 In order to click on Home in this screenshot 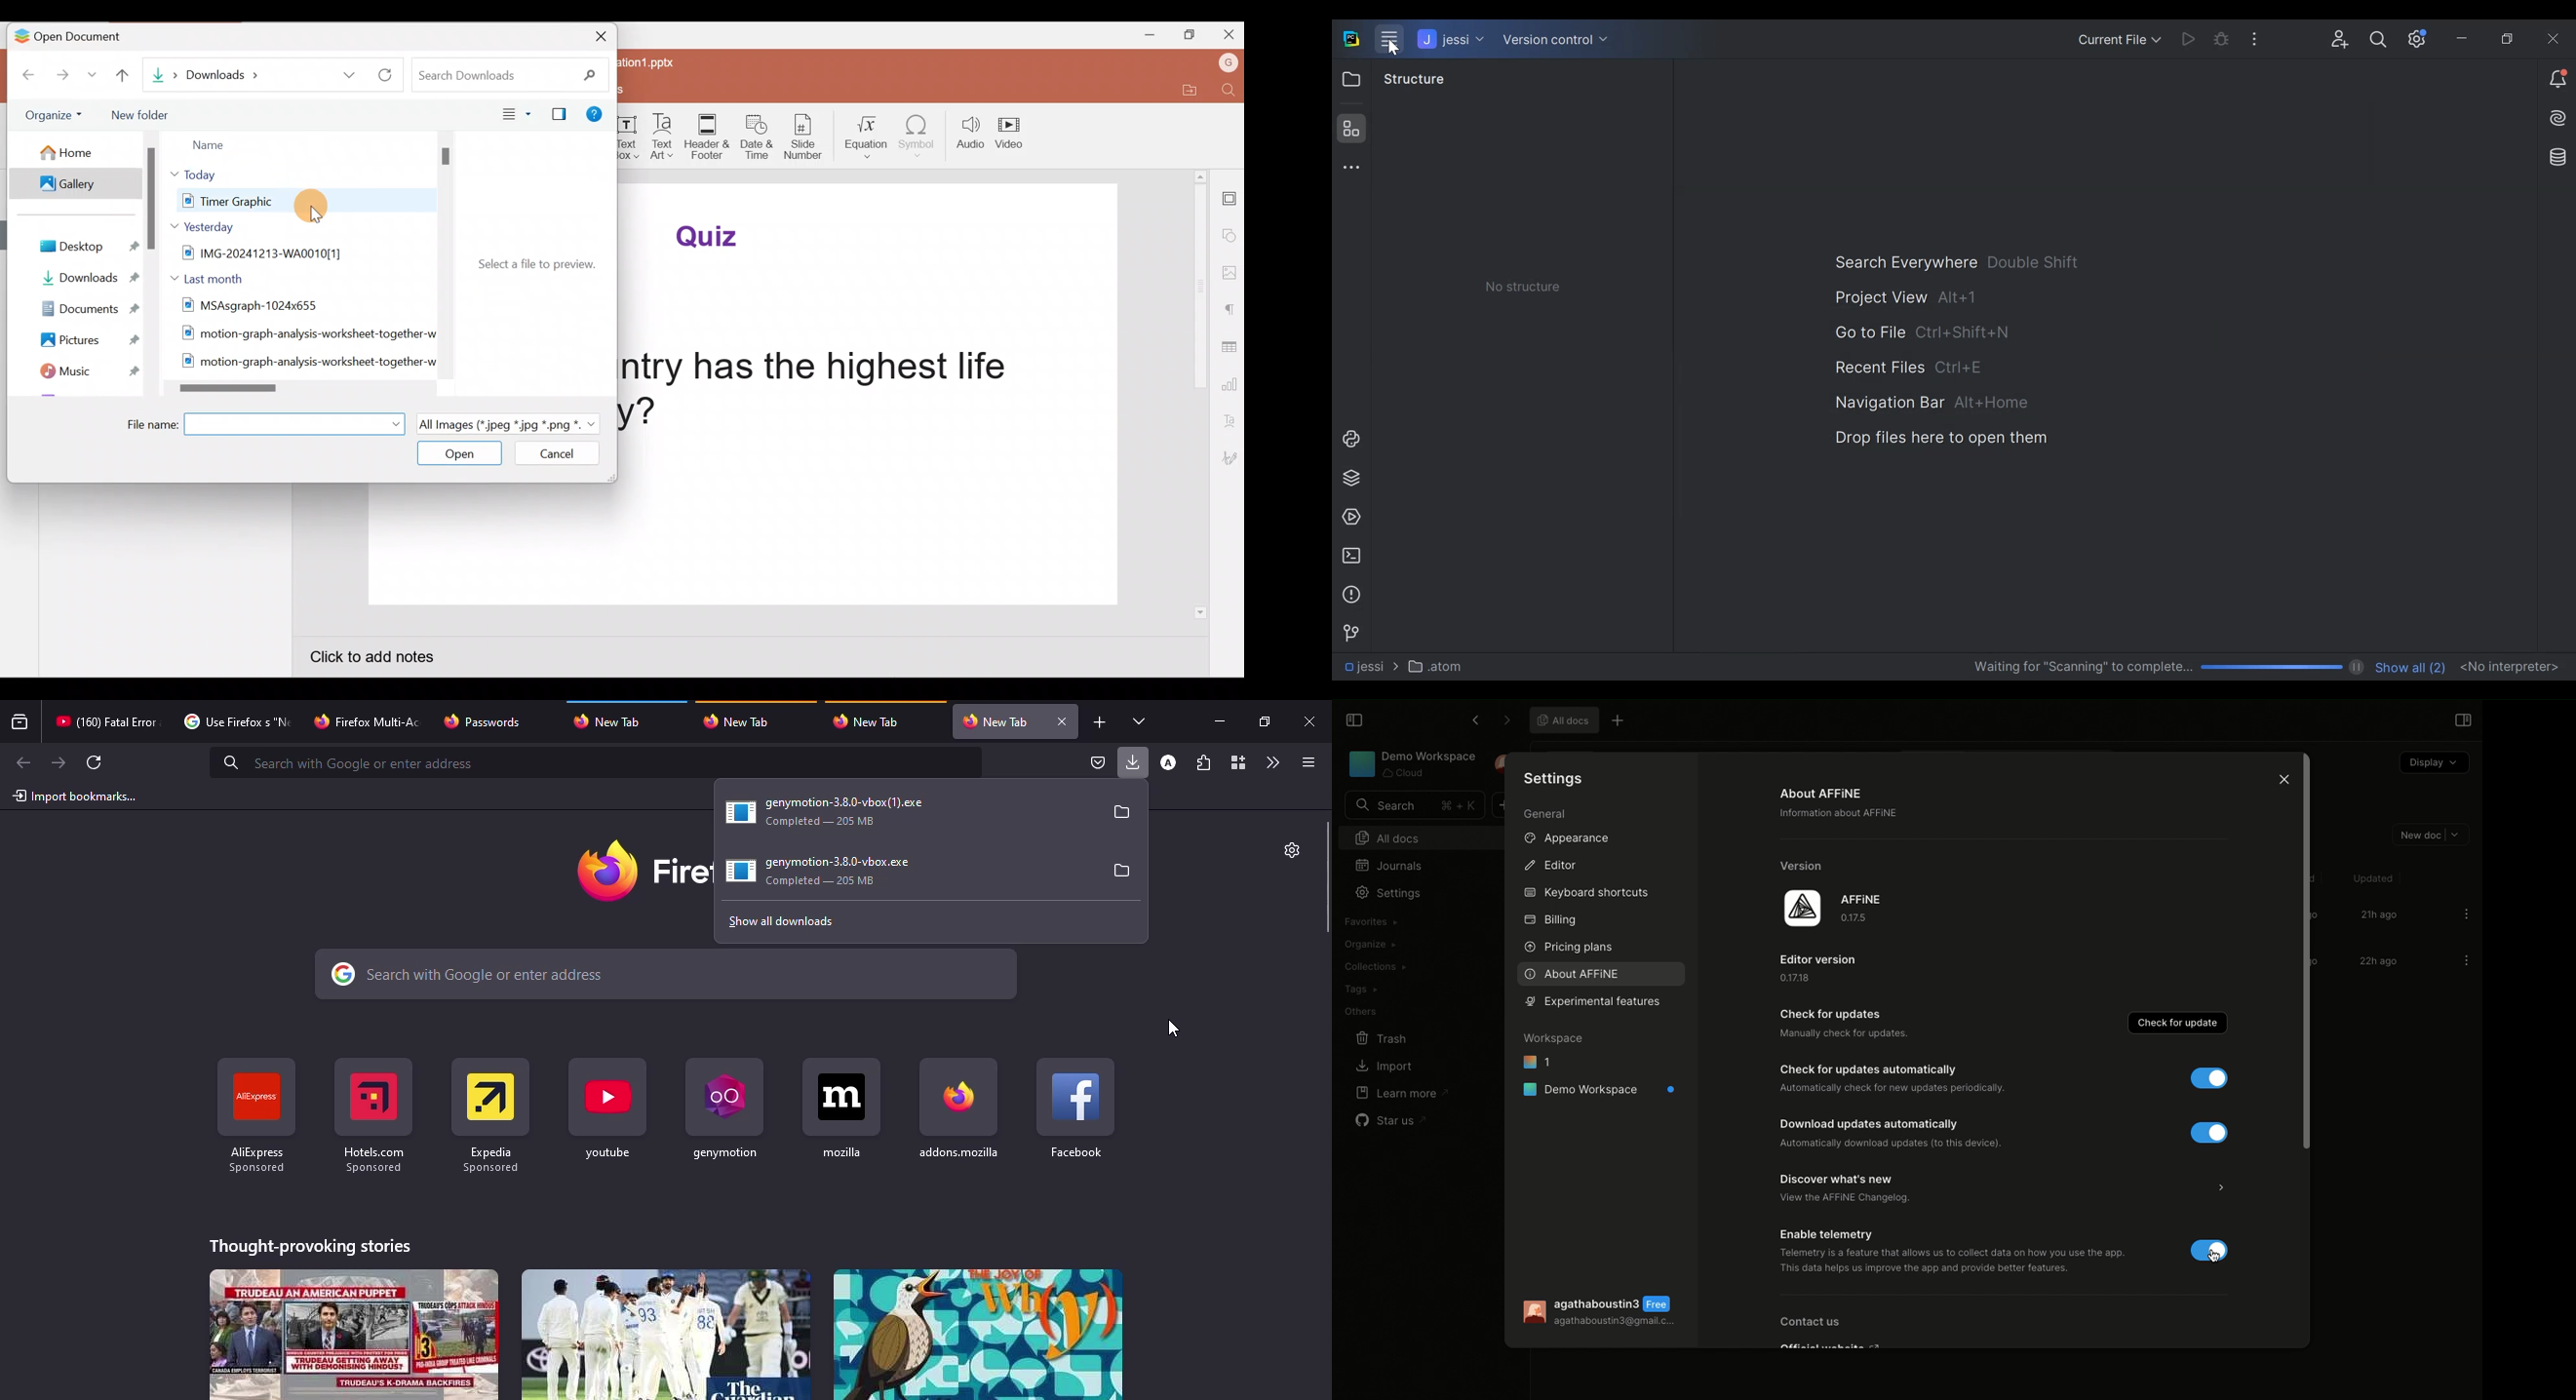, I will do `click(78, 152)`.